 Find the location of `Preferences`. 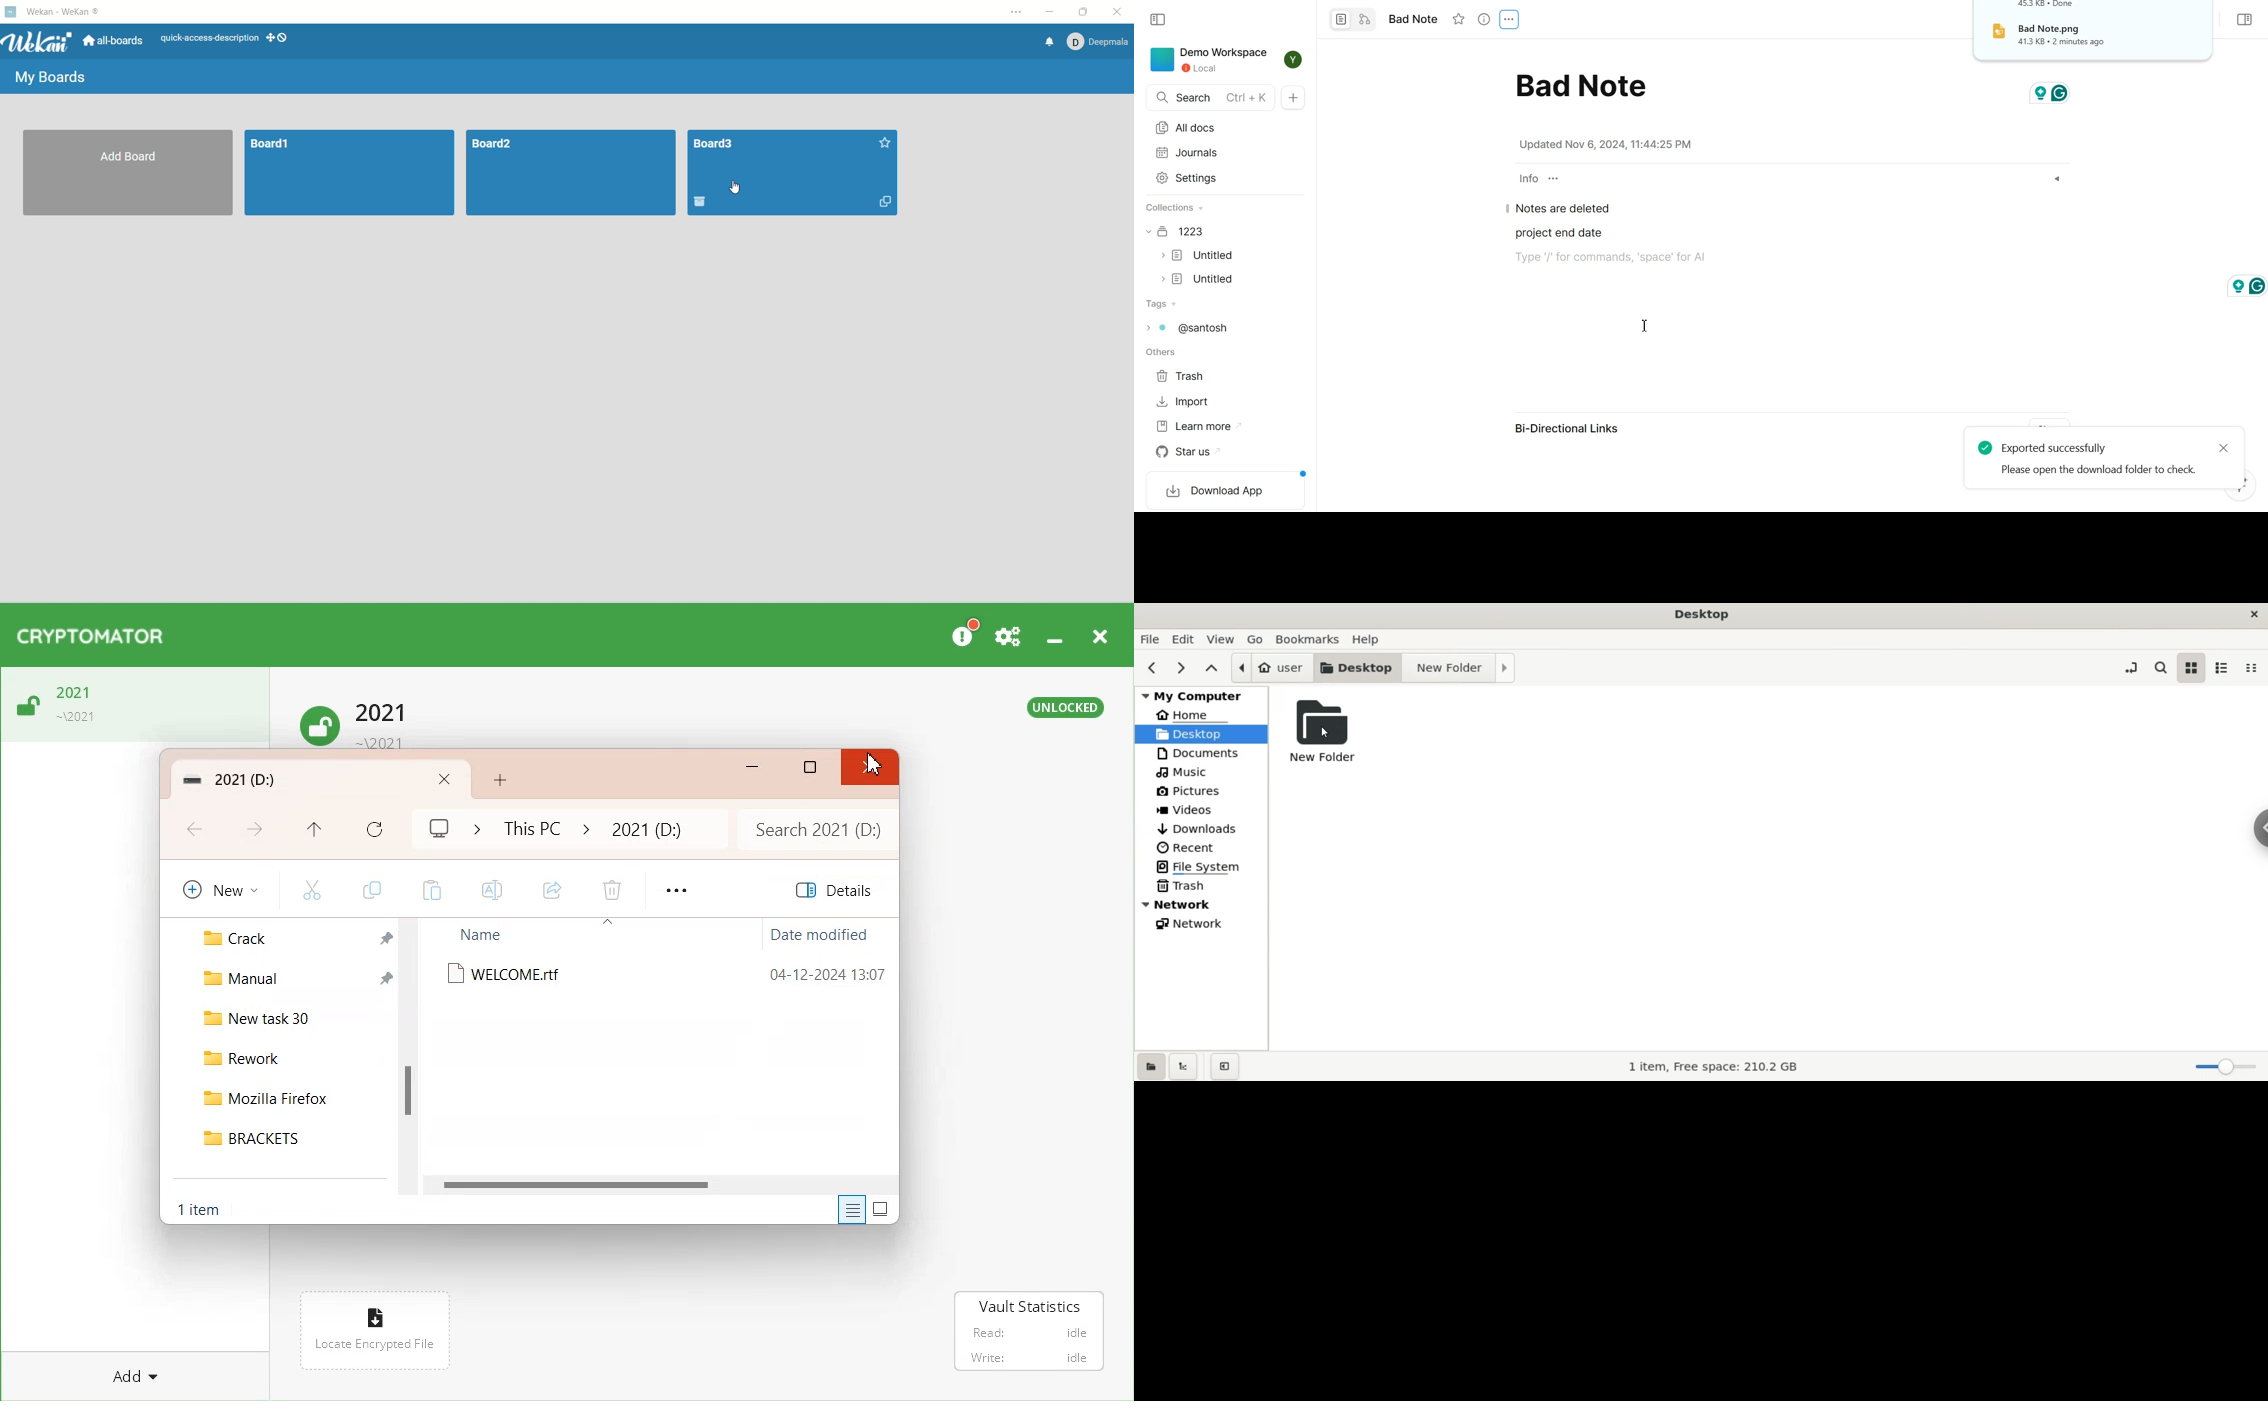

Preferences is located at coordinates (1009, 633).